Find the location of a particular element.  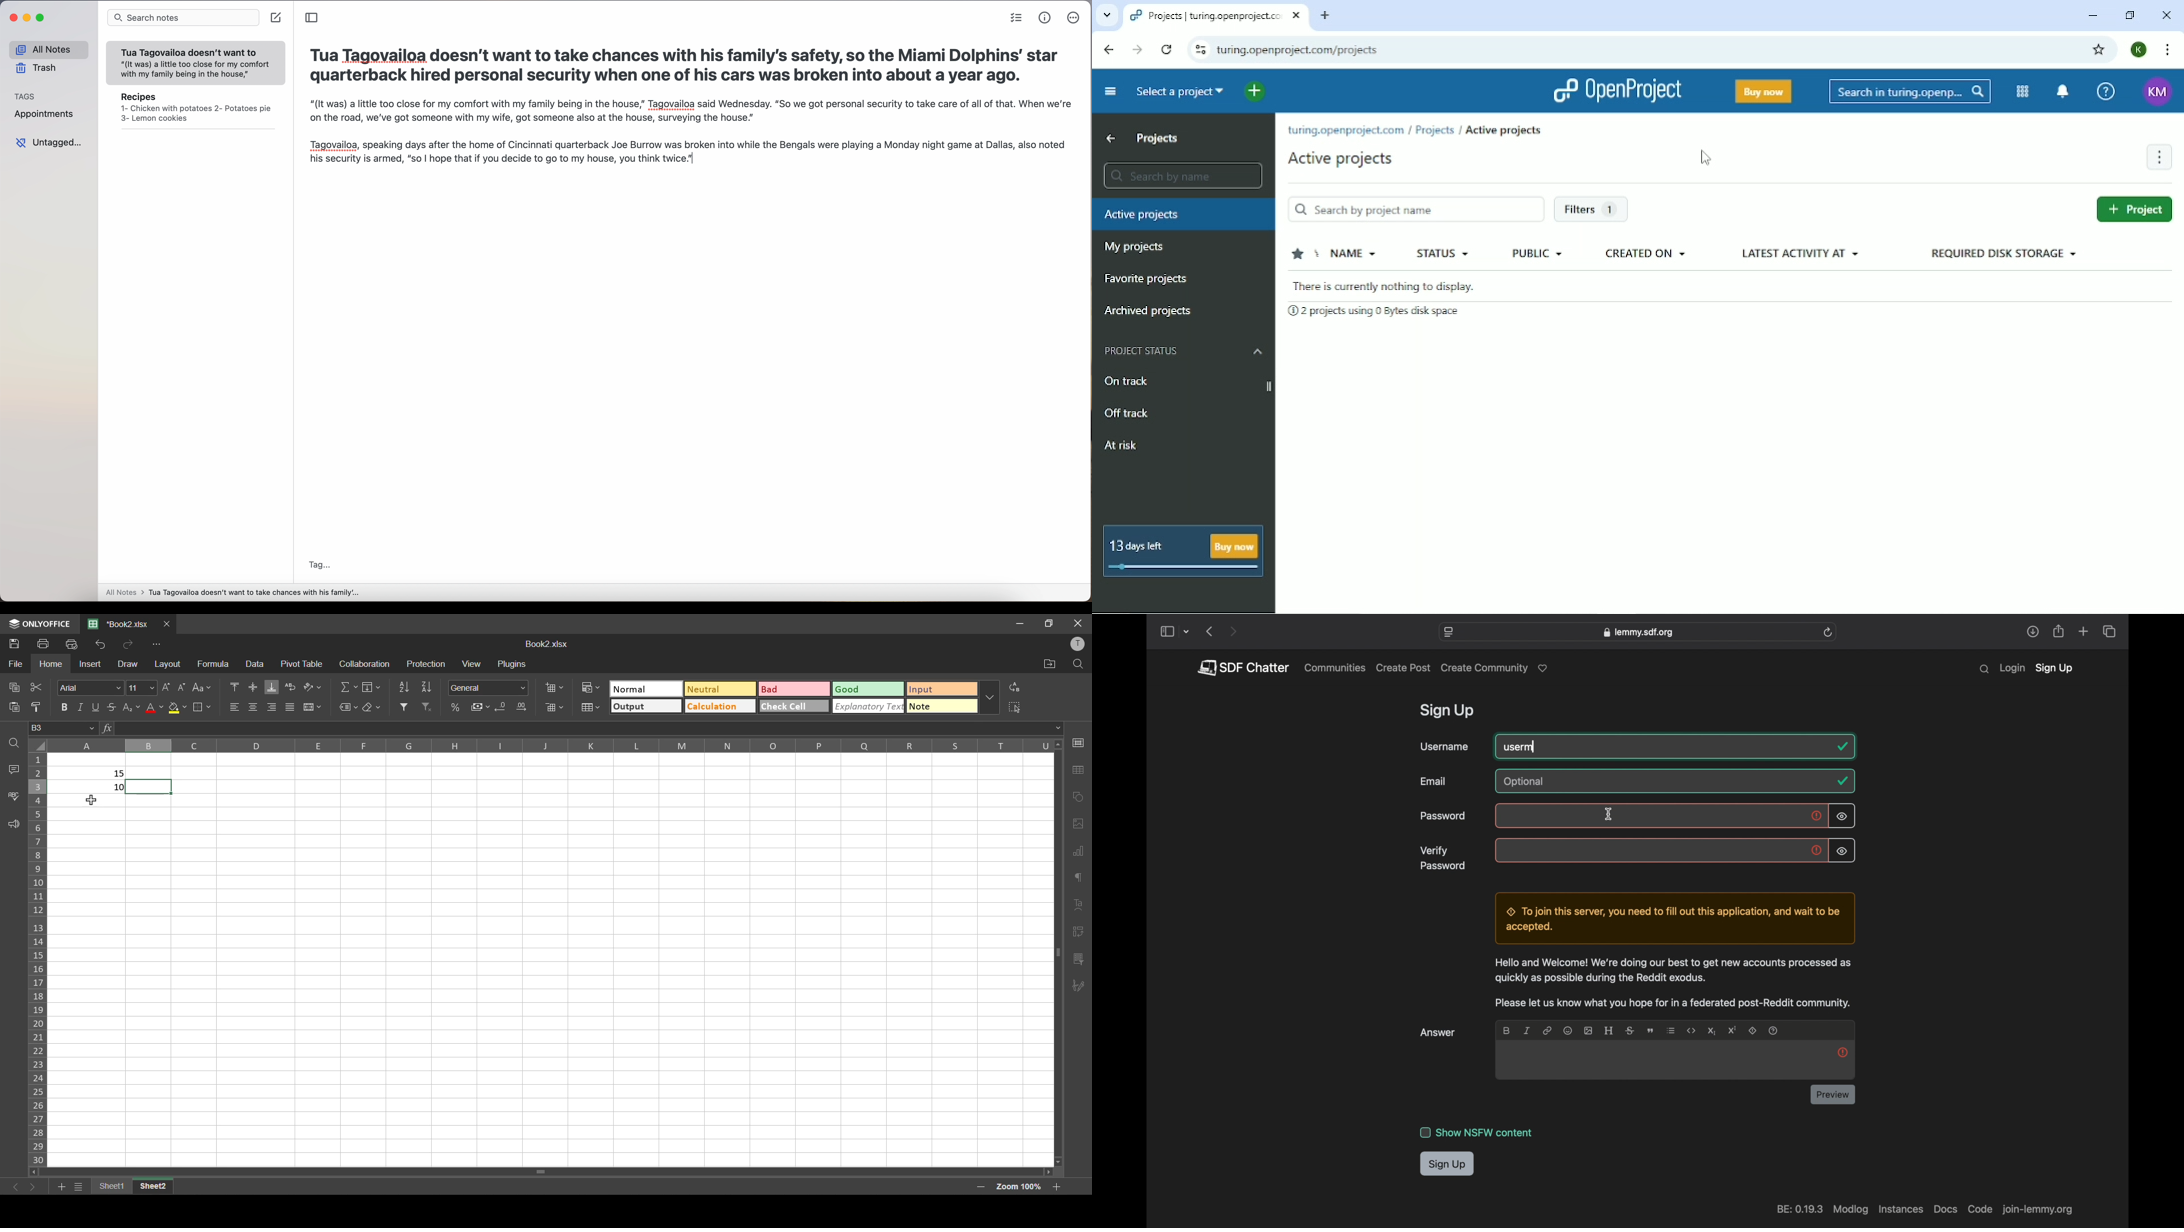

answer is located at coordinates (1439, 1032).